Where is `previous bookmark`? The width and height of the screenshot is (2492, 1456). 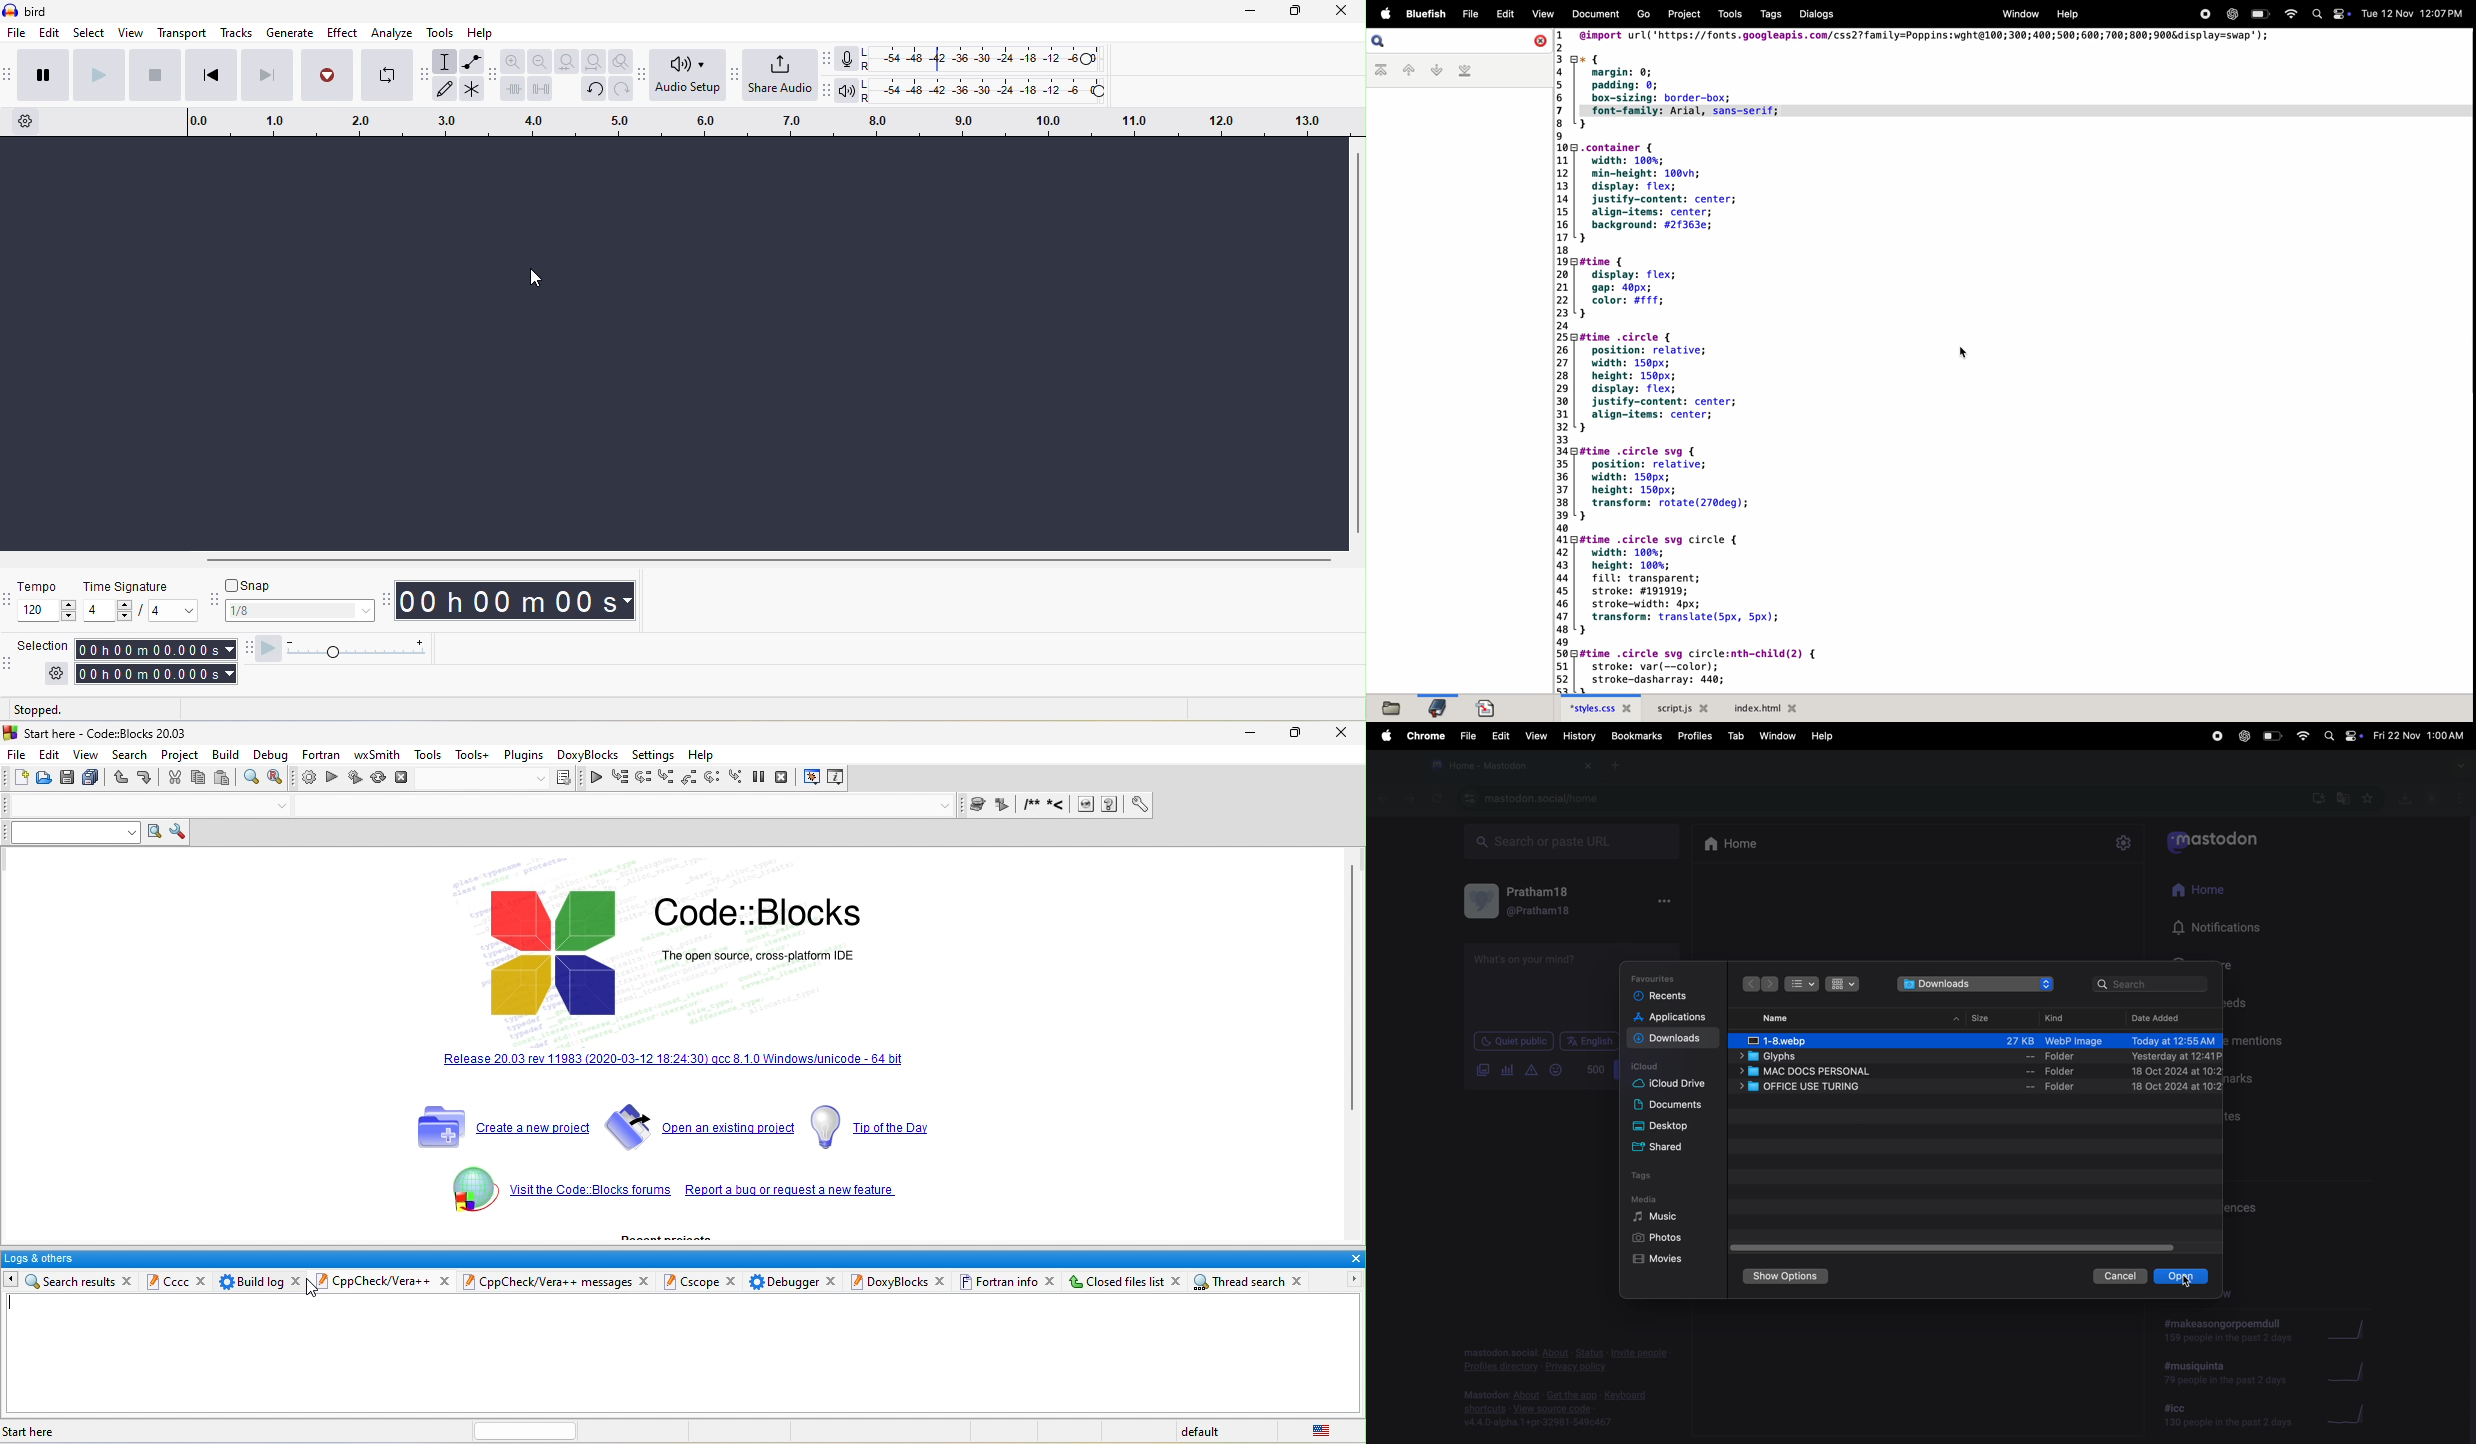 previous bookmark is located at coordinates (1403, 69).